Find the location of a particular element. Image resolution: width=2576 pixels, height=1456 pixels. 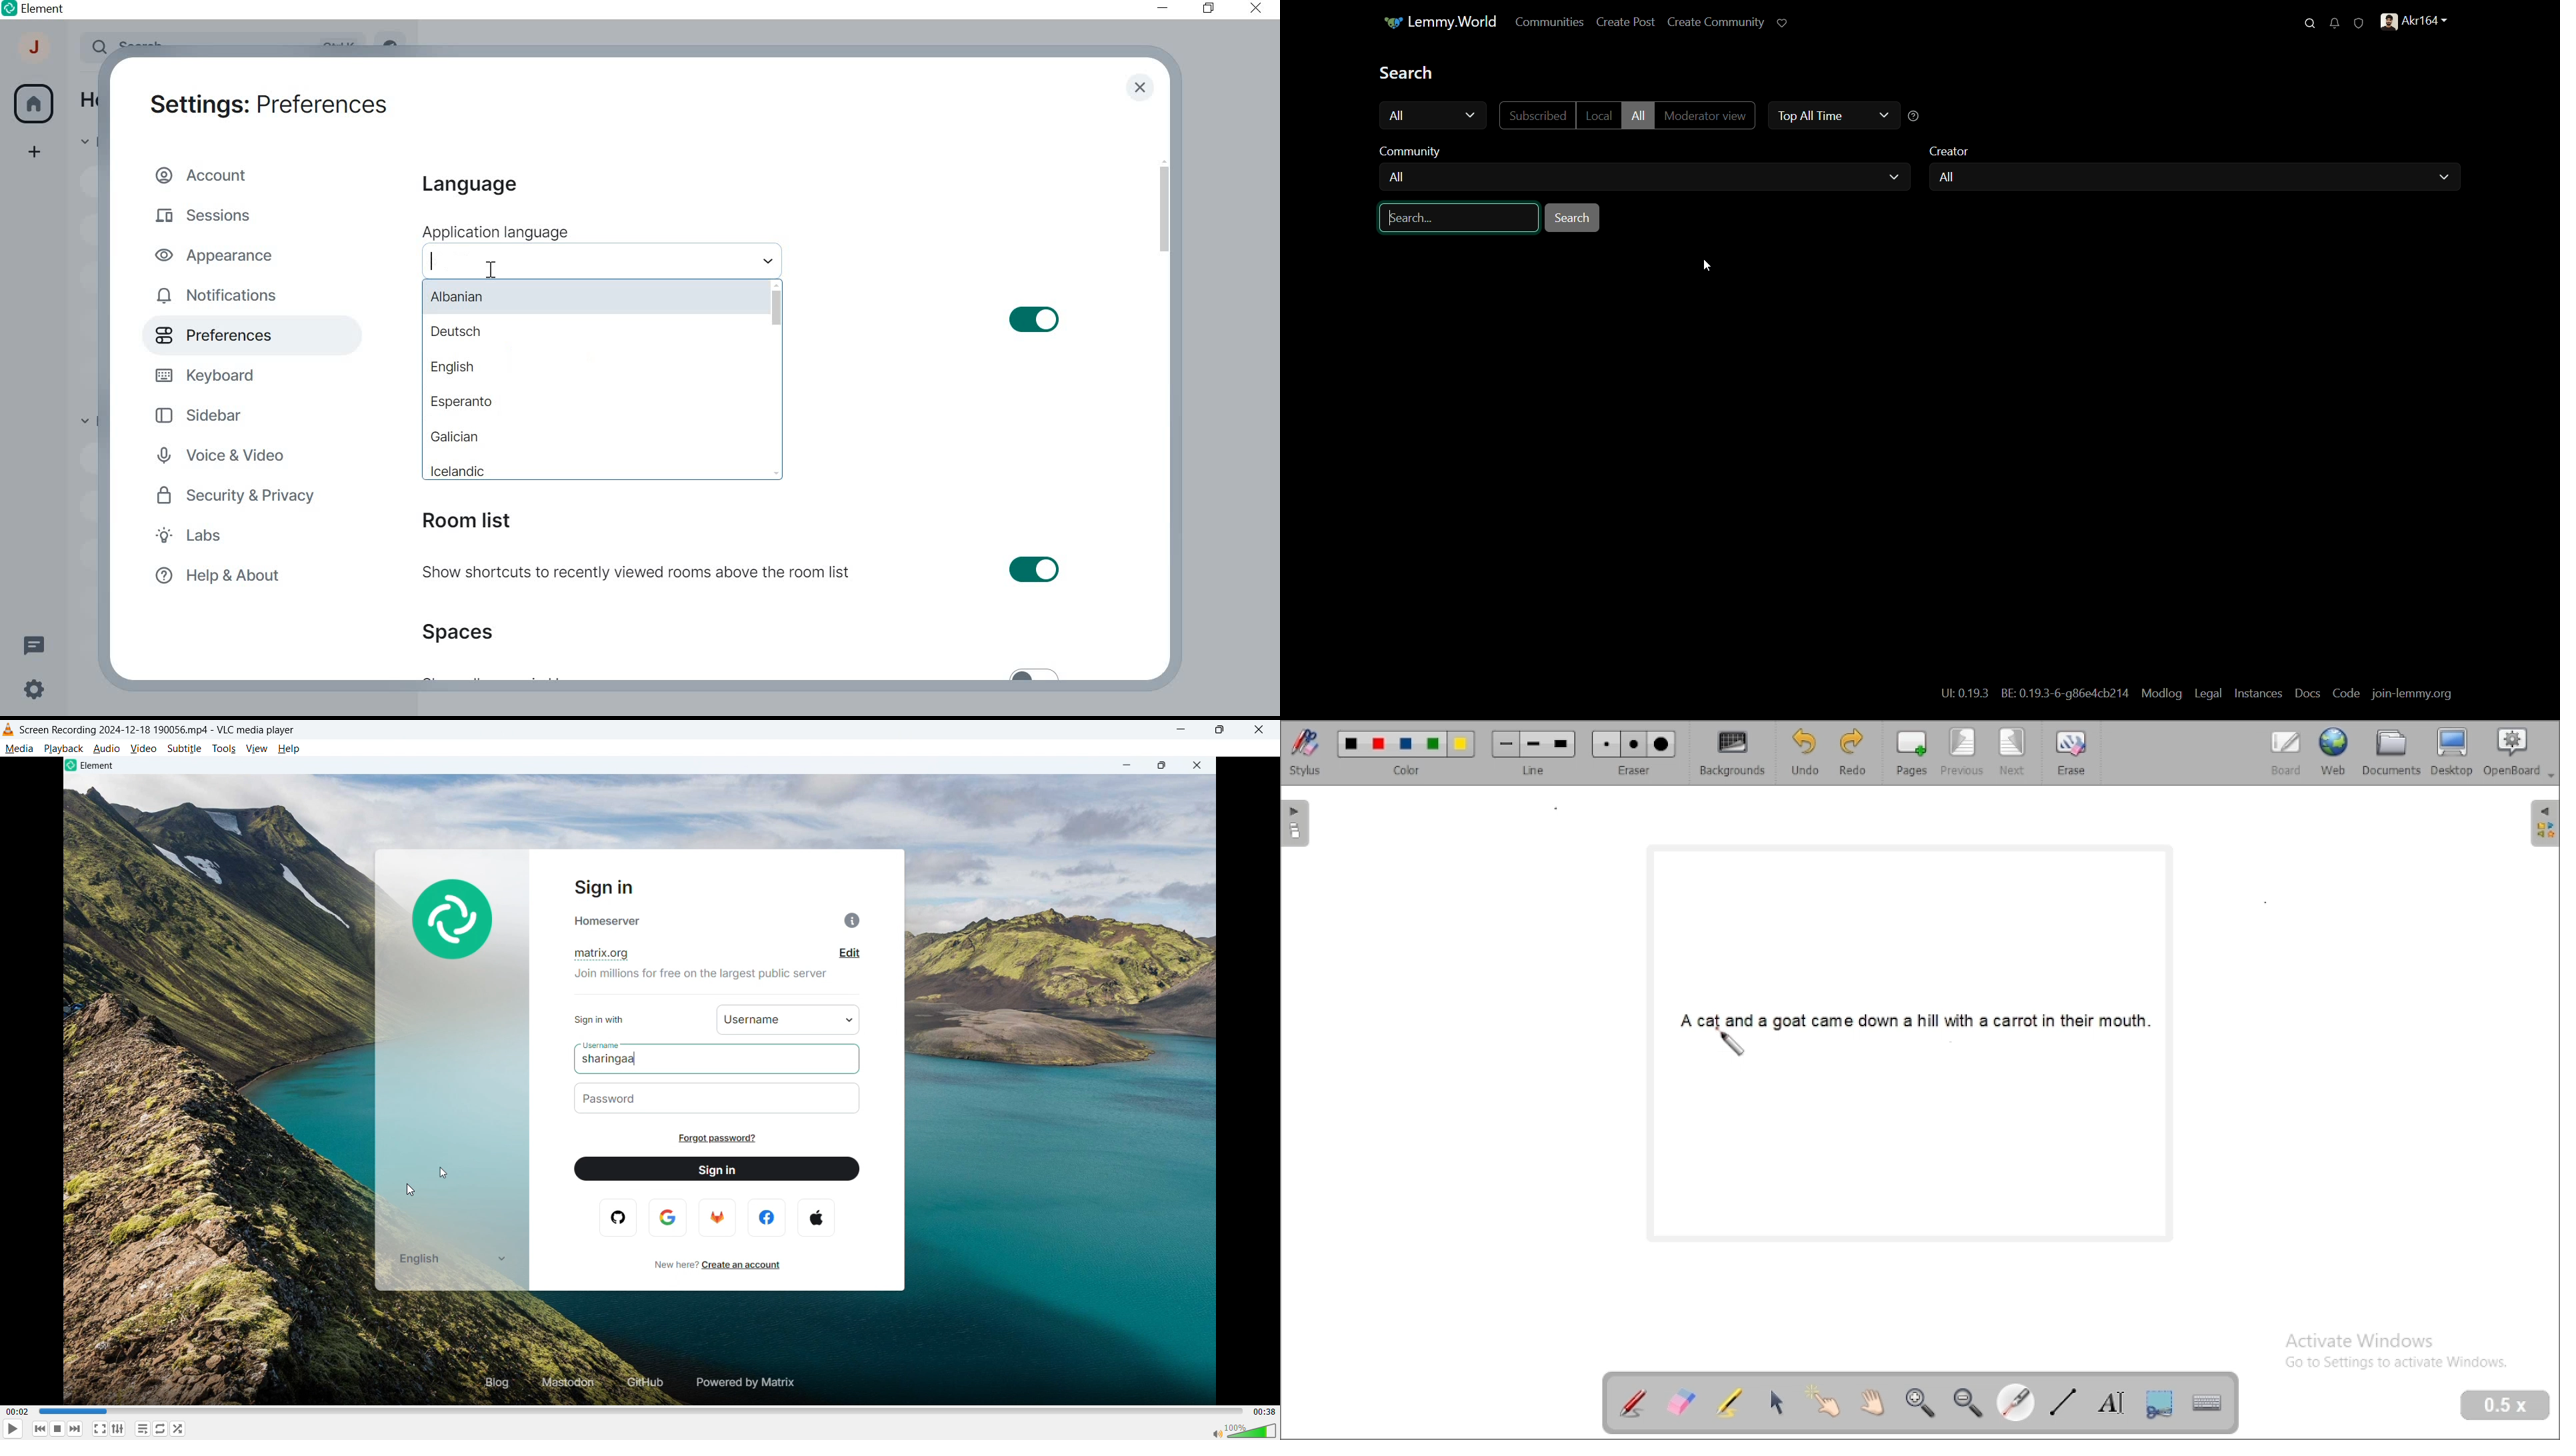

dropdown is located at coordinates (1471, 116).